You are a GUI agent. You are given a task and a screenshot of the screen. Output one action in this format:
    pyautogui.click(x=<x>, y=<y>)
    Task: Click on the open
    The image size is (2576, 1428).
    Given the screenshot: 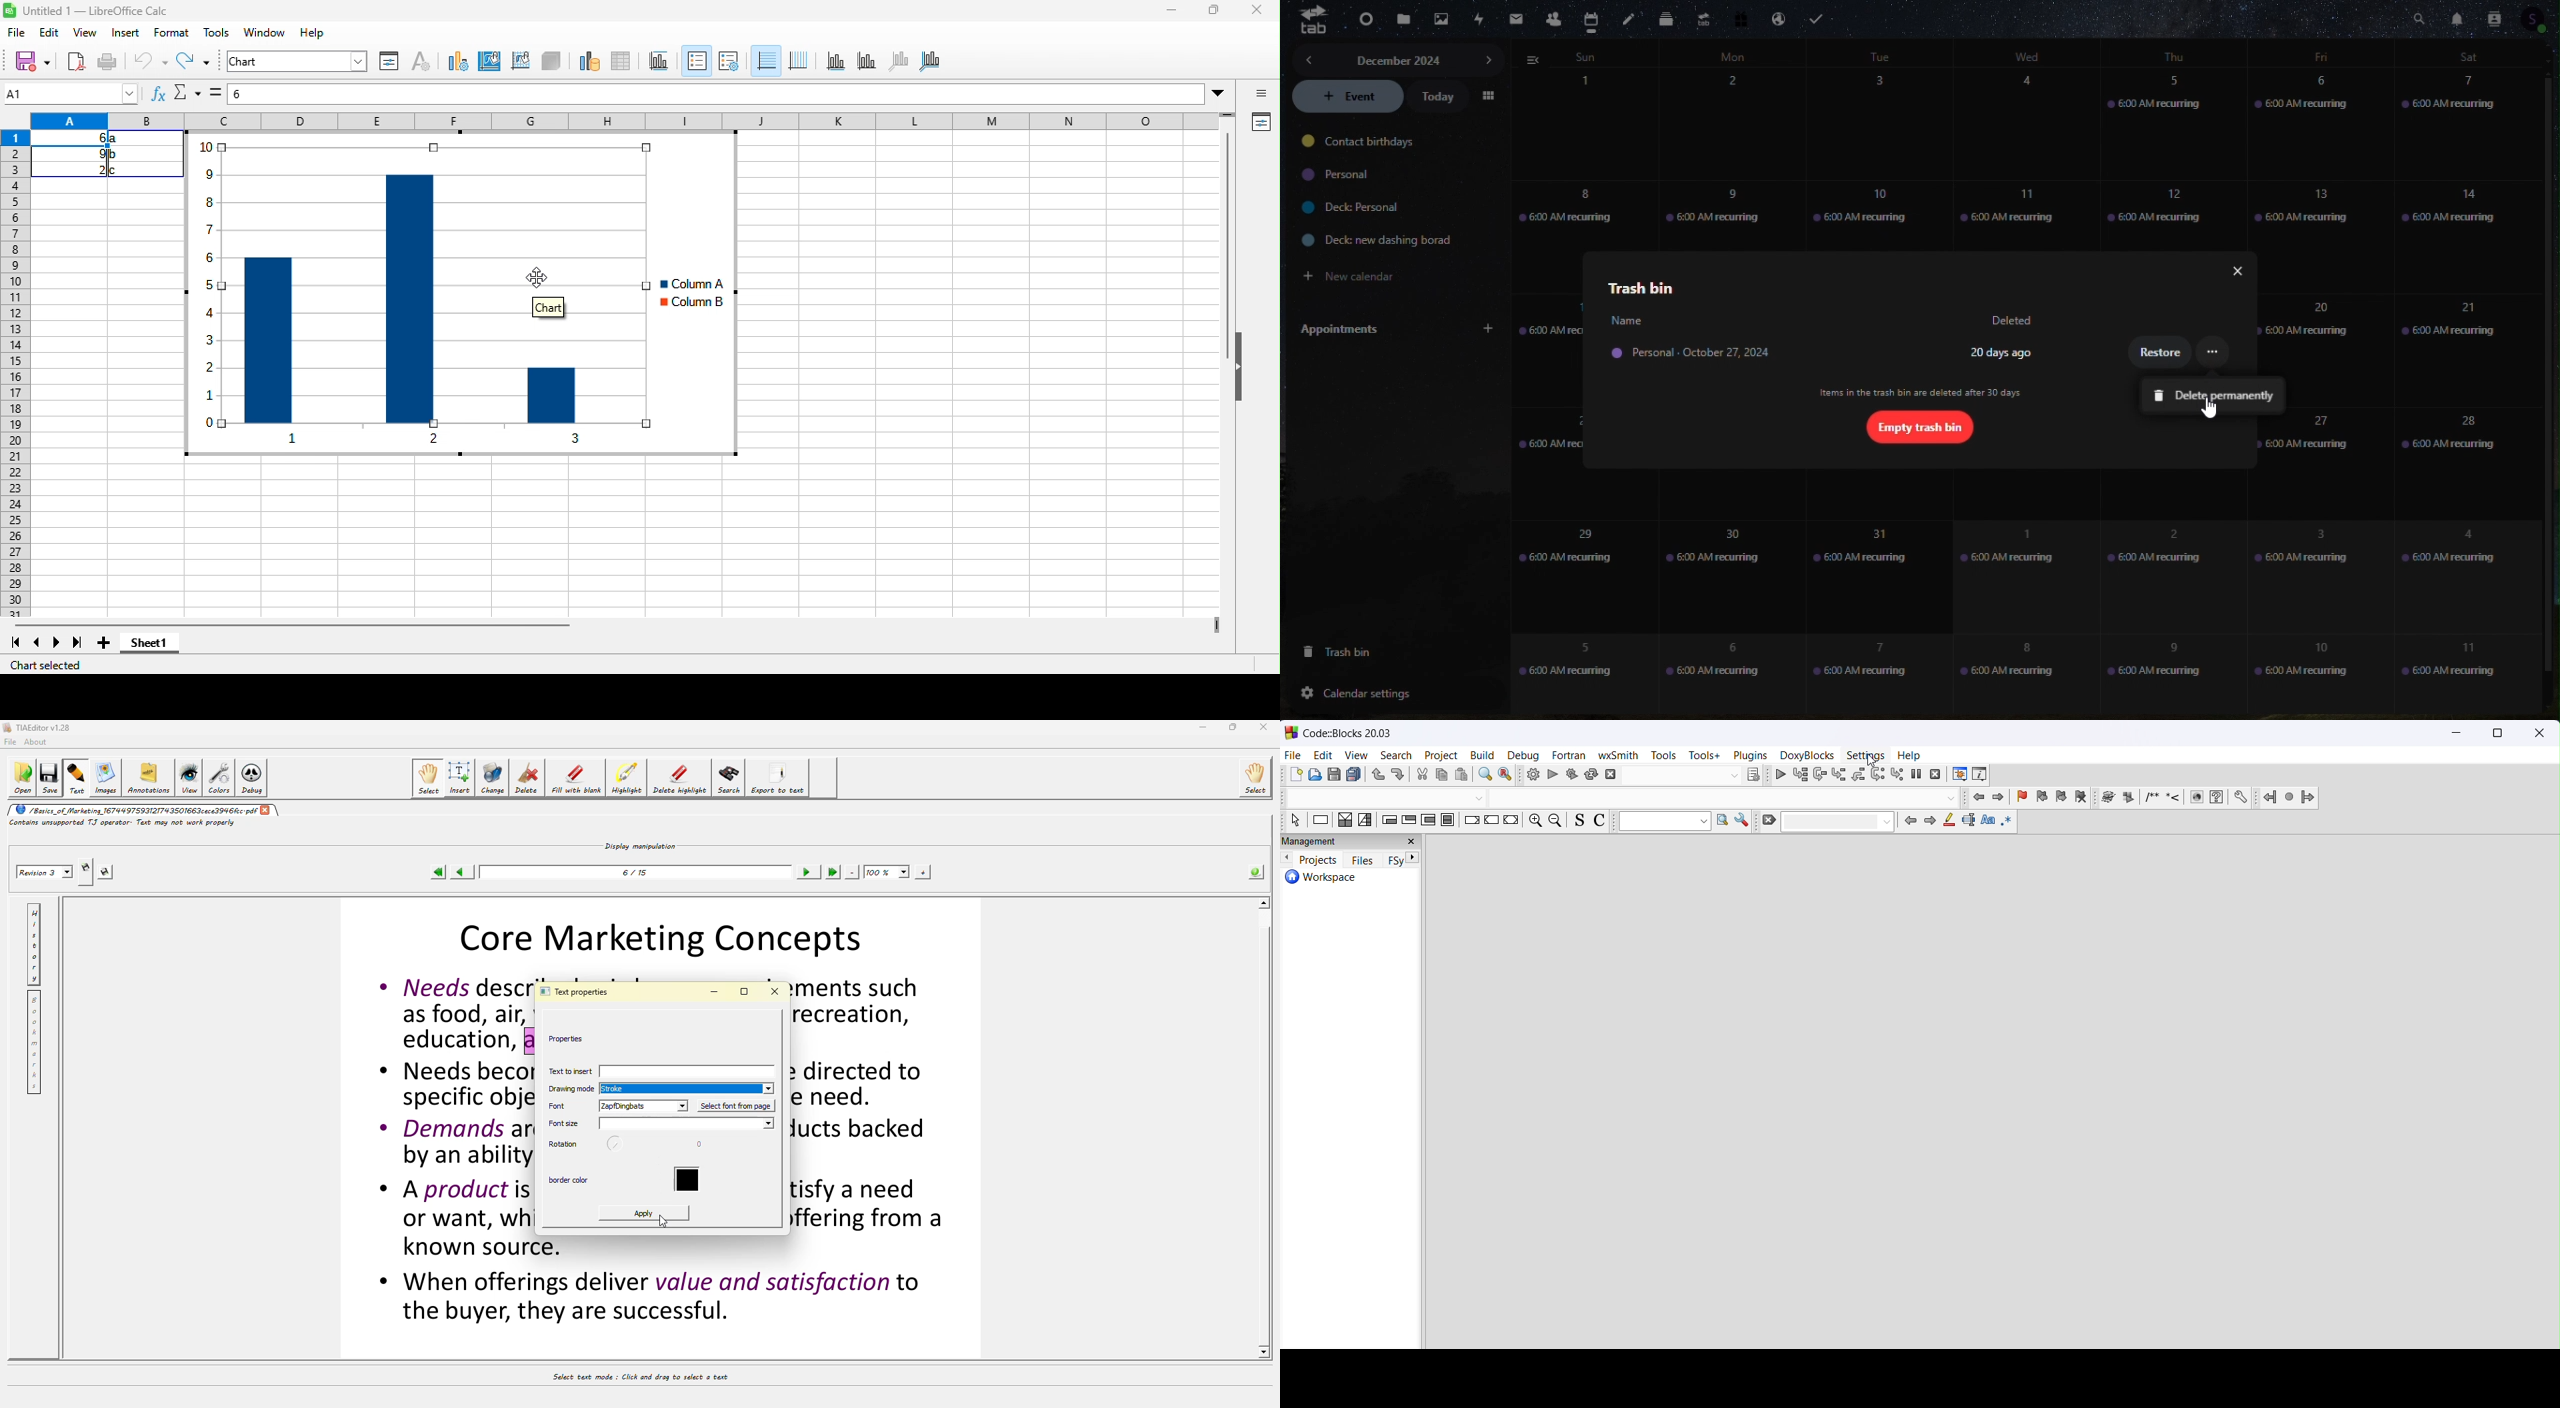 What is the action you would take?
    pyautogui.click(x=1316, y=775)
    